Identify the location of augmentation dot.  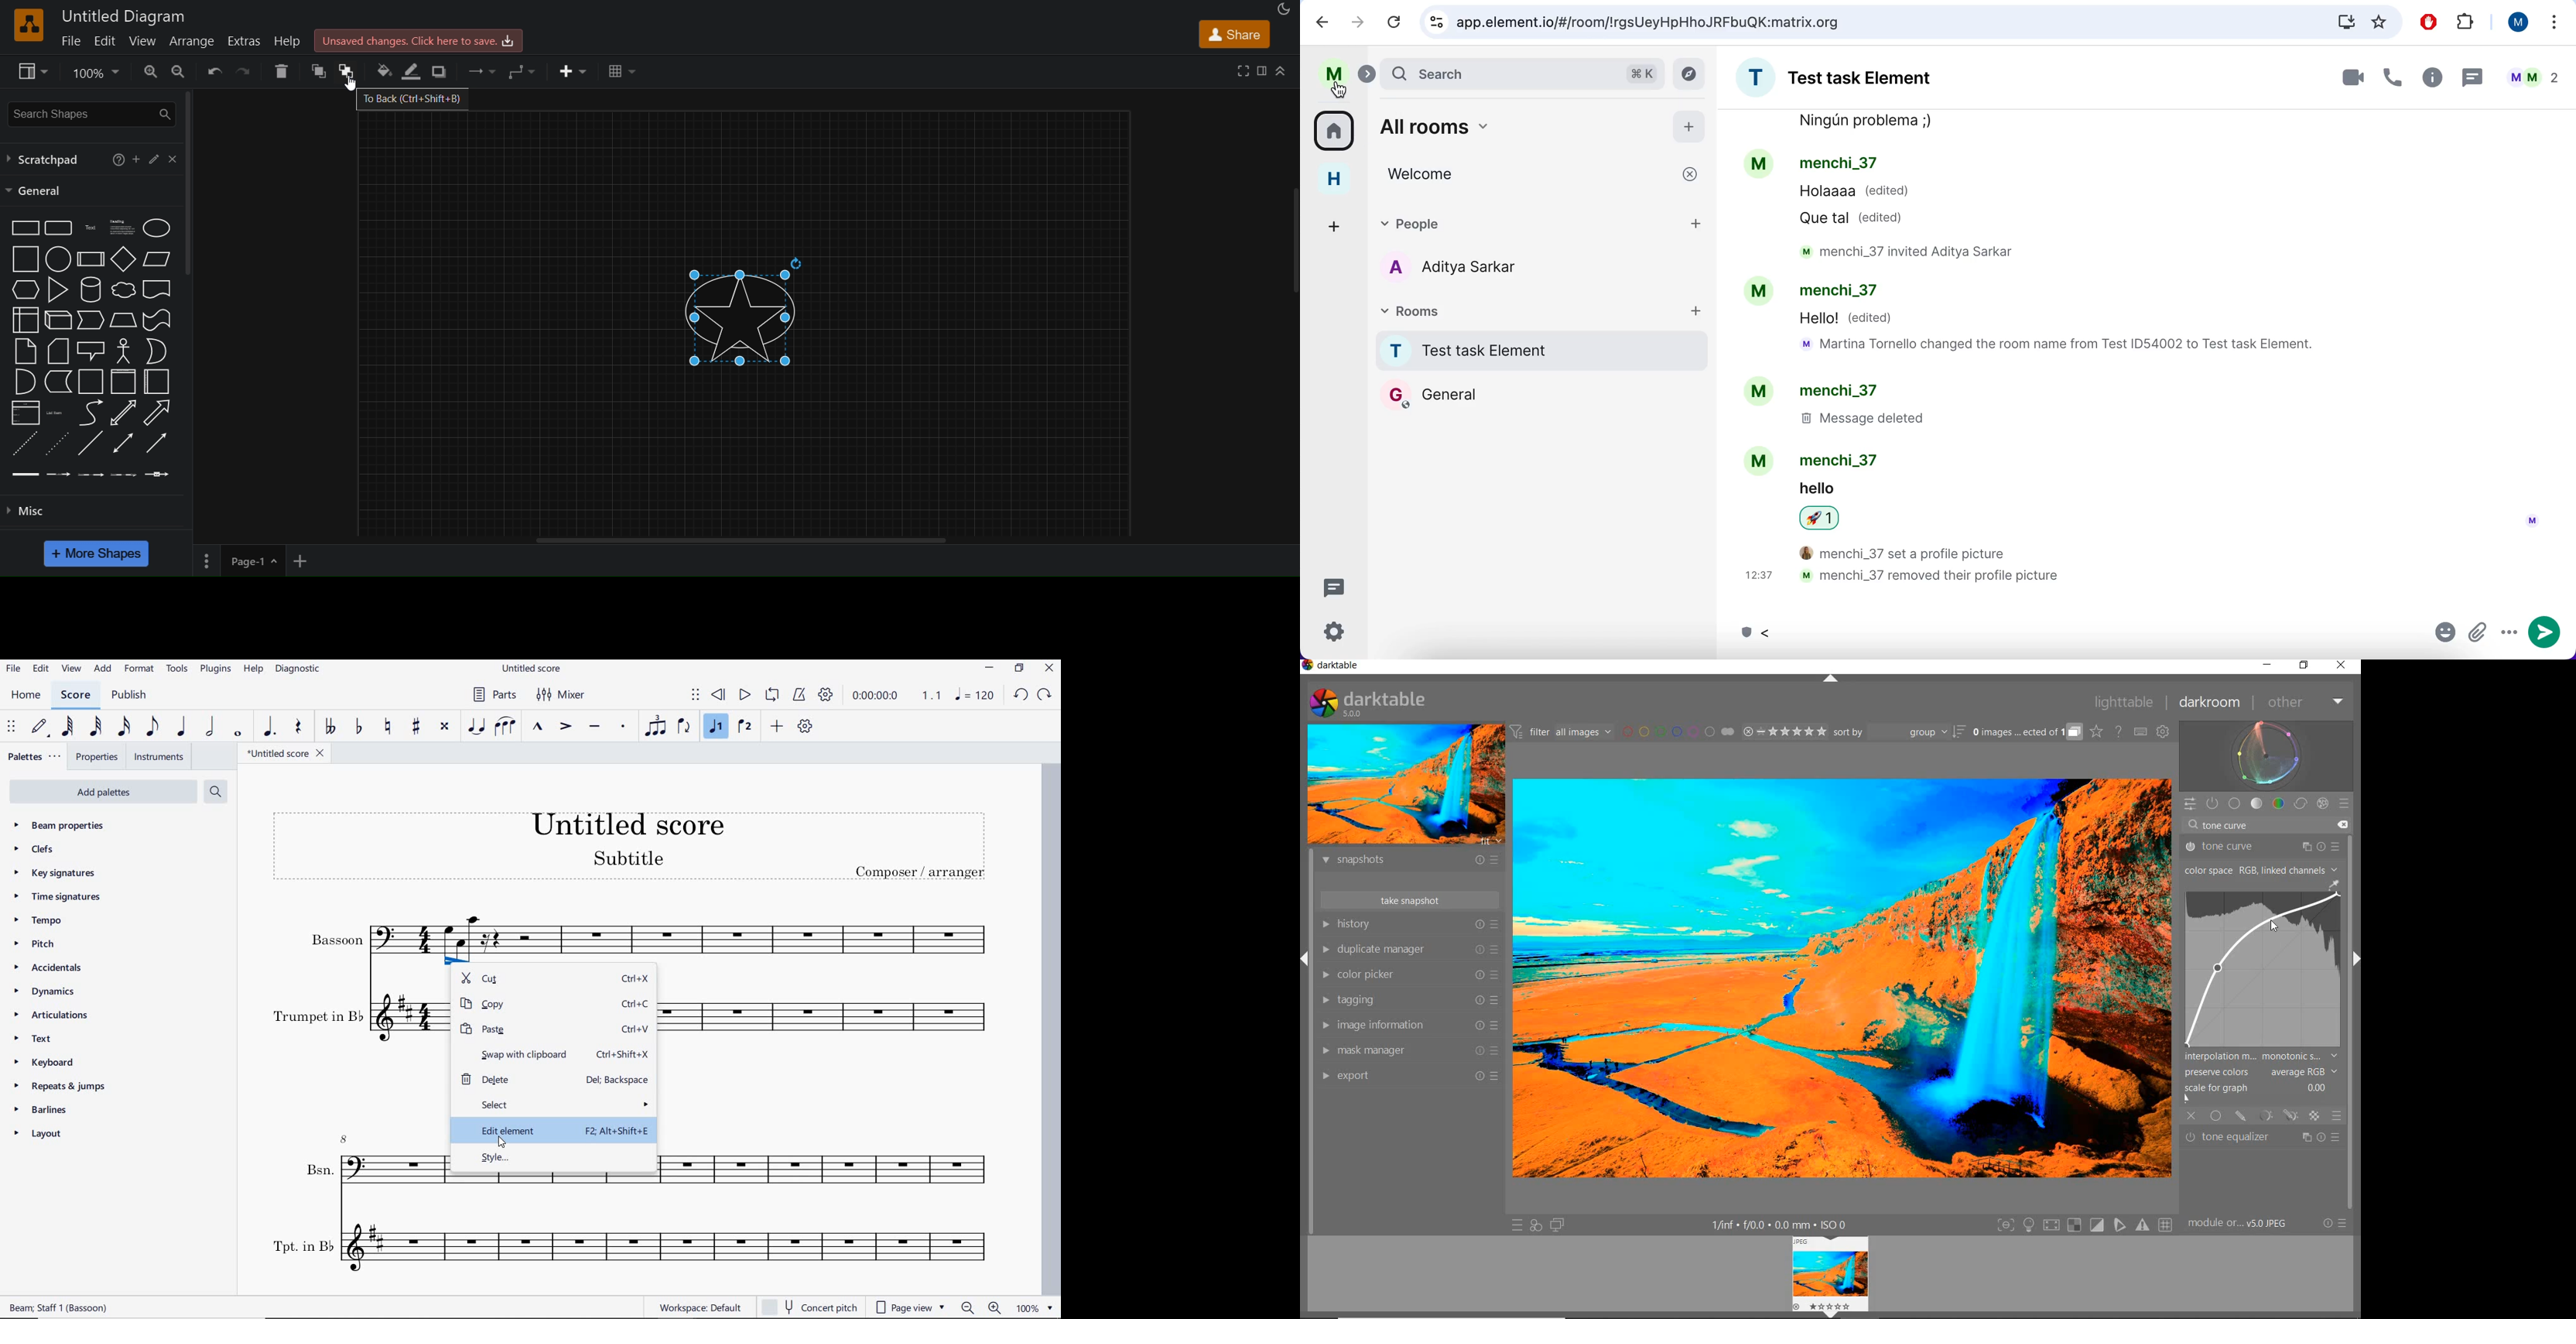
(270, 726).